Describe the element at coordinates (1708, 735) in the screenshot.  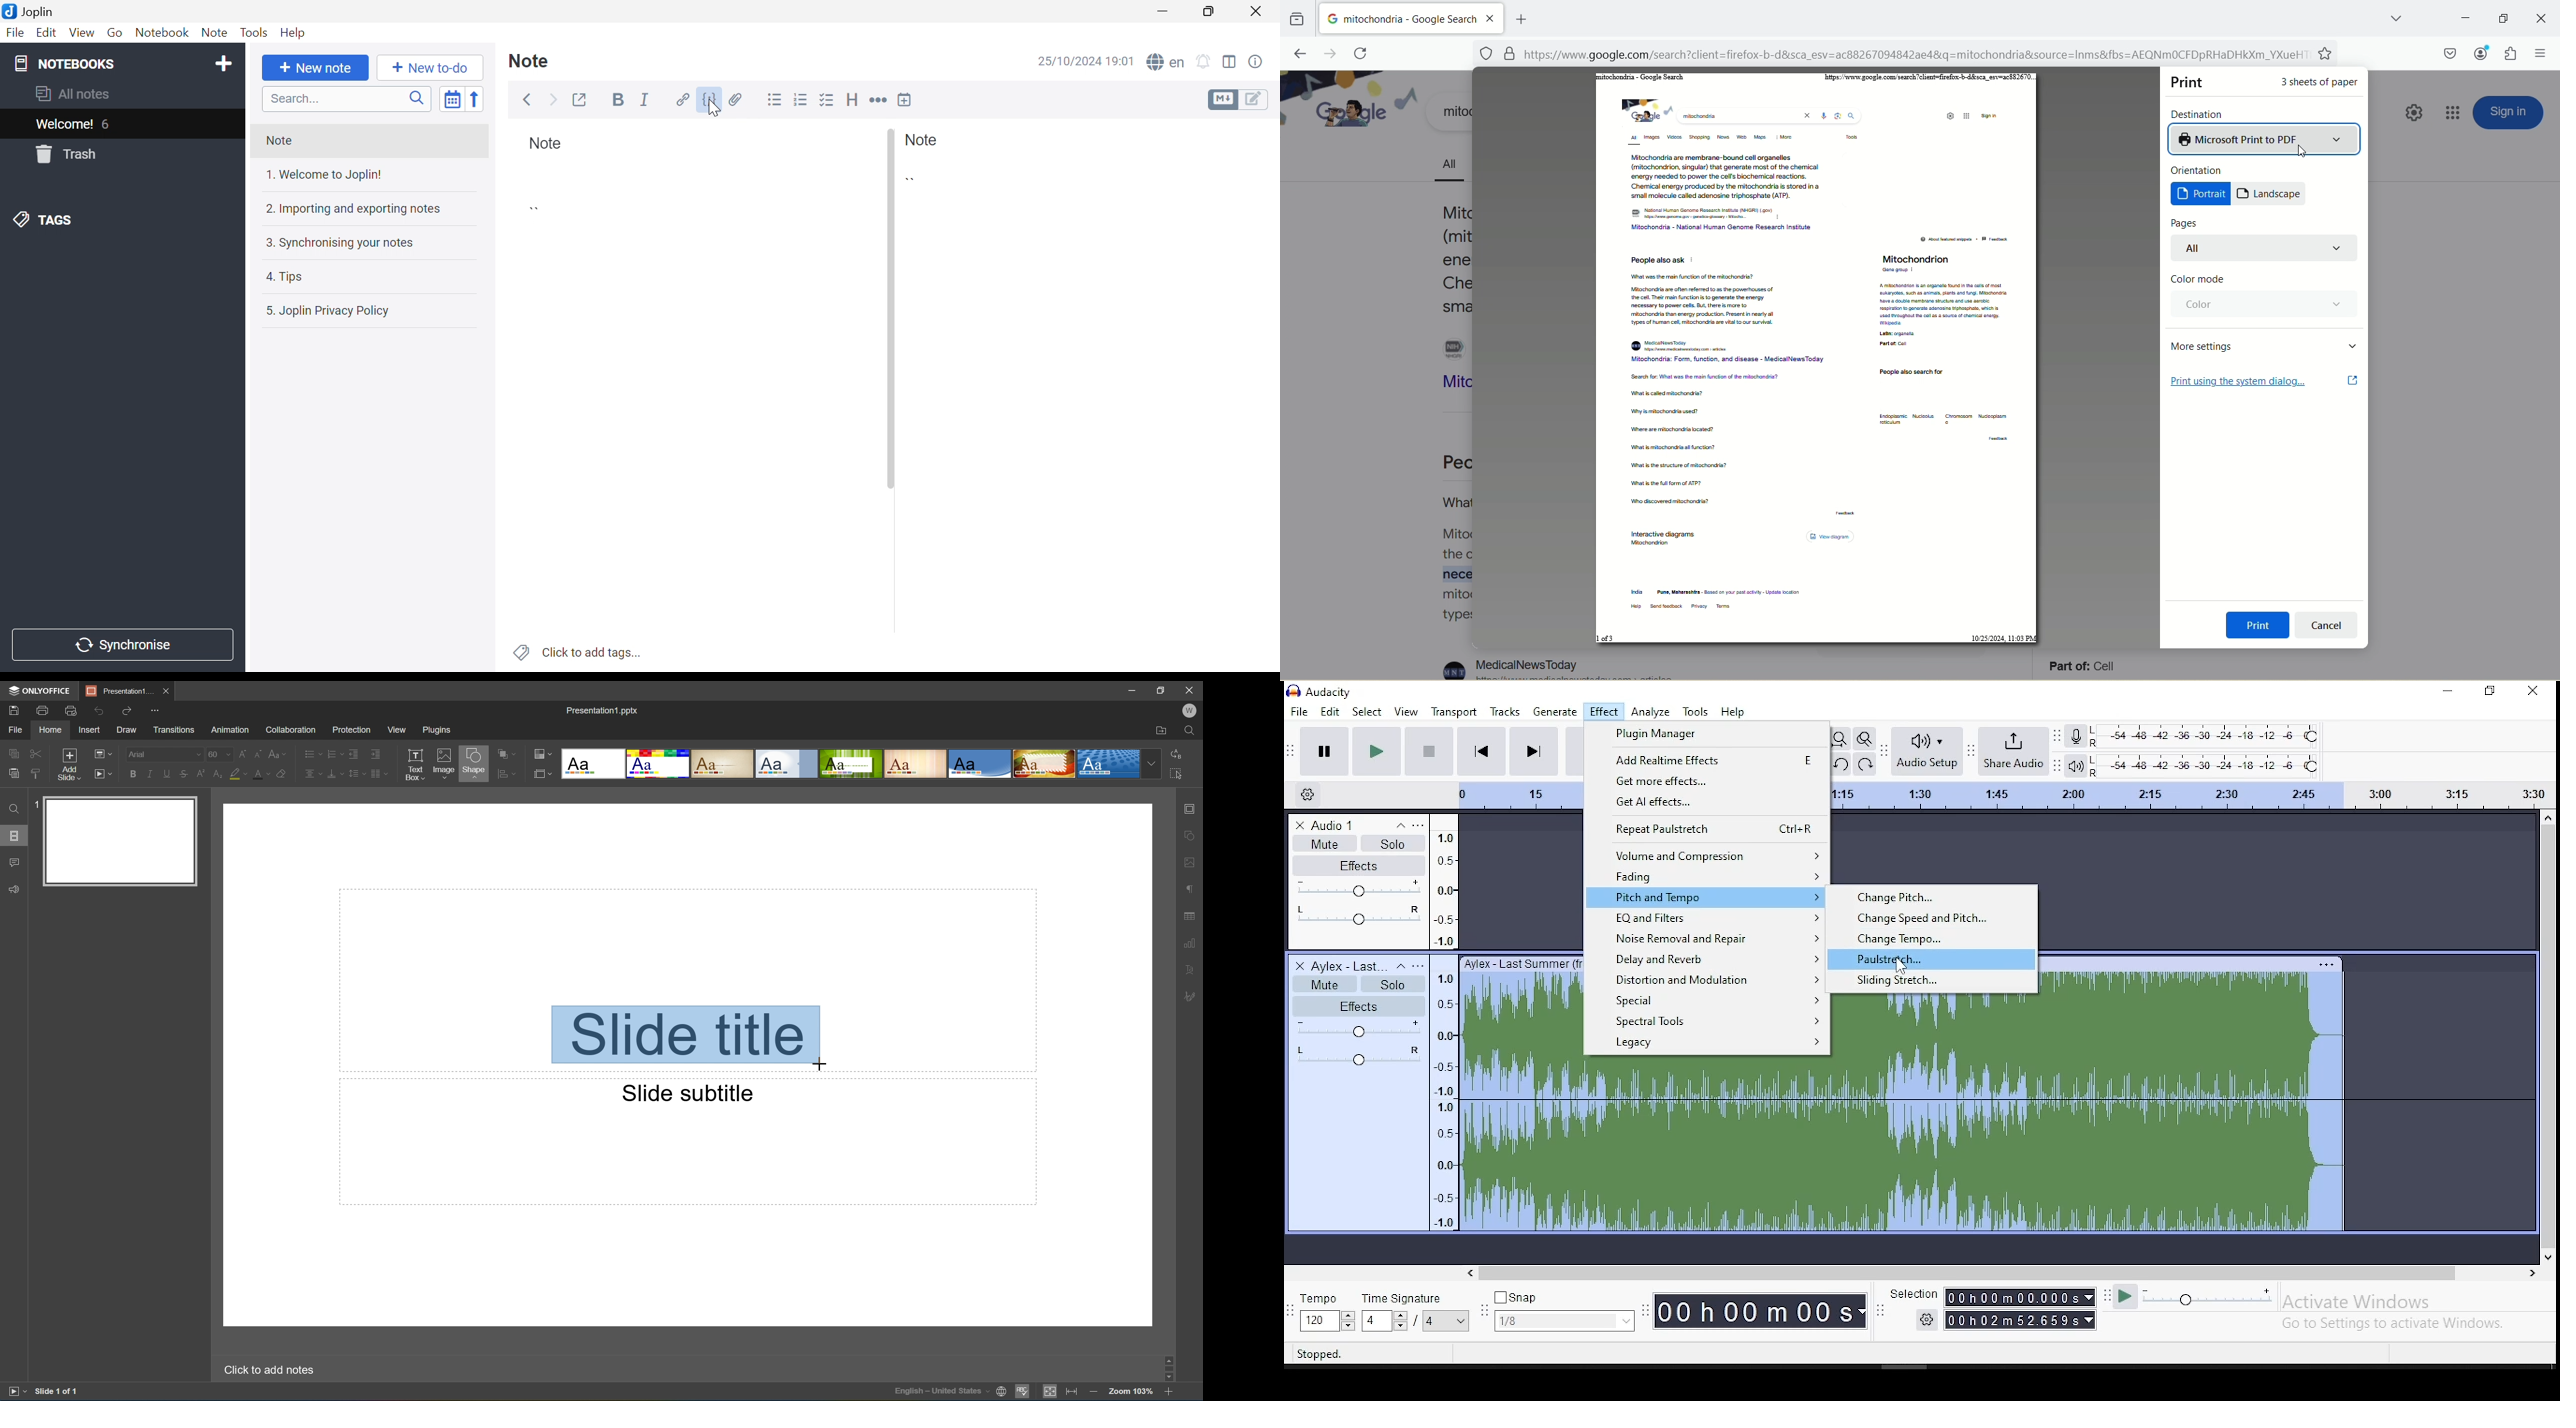
I see `plugin manager` at that location.